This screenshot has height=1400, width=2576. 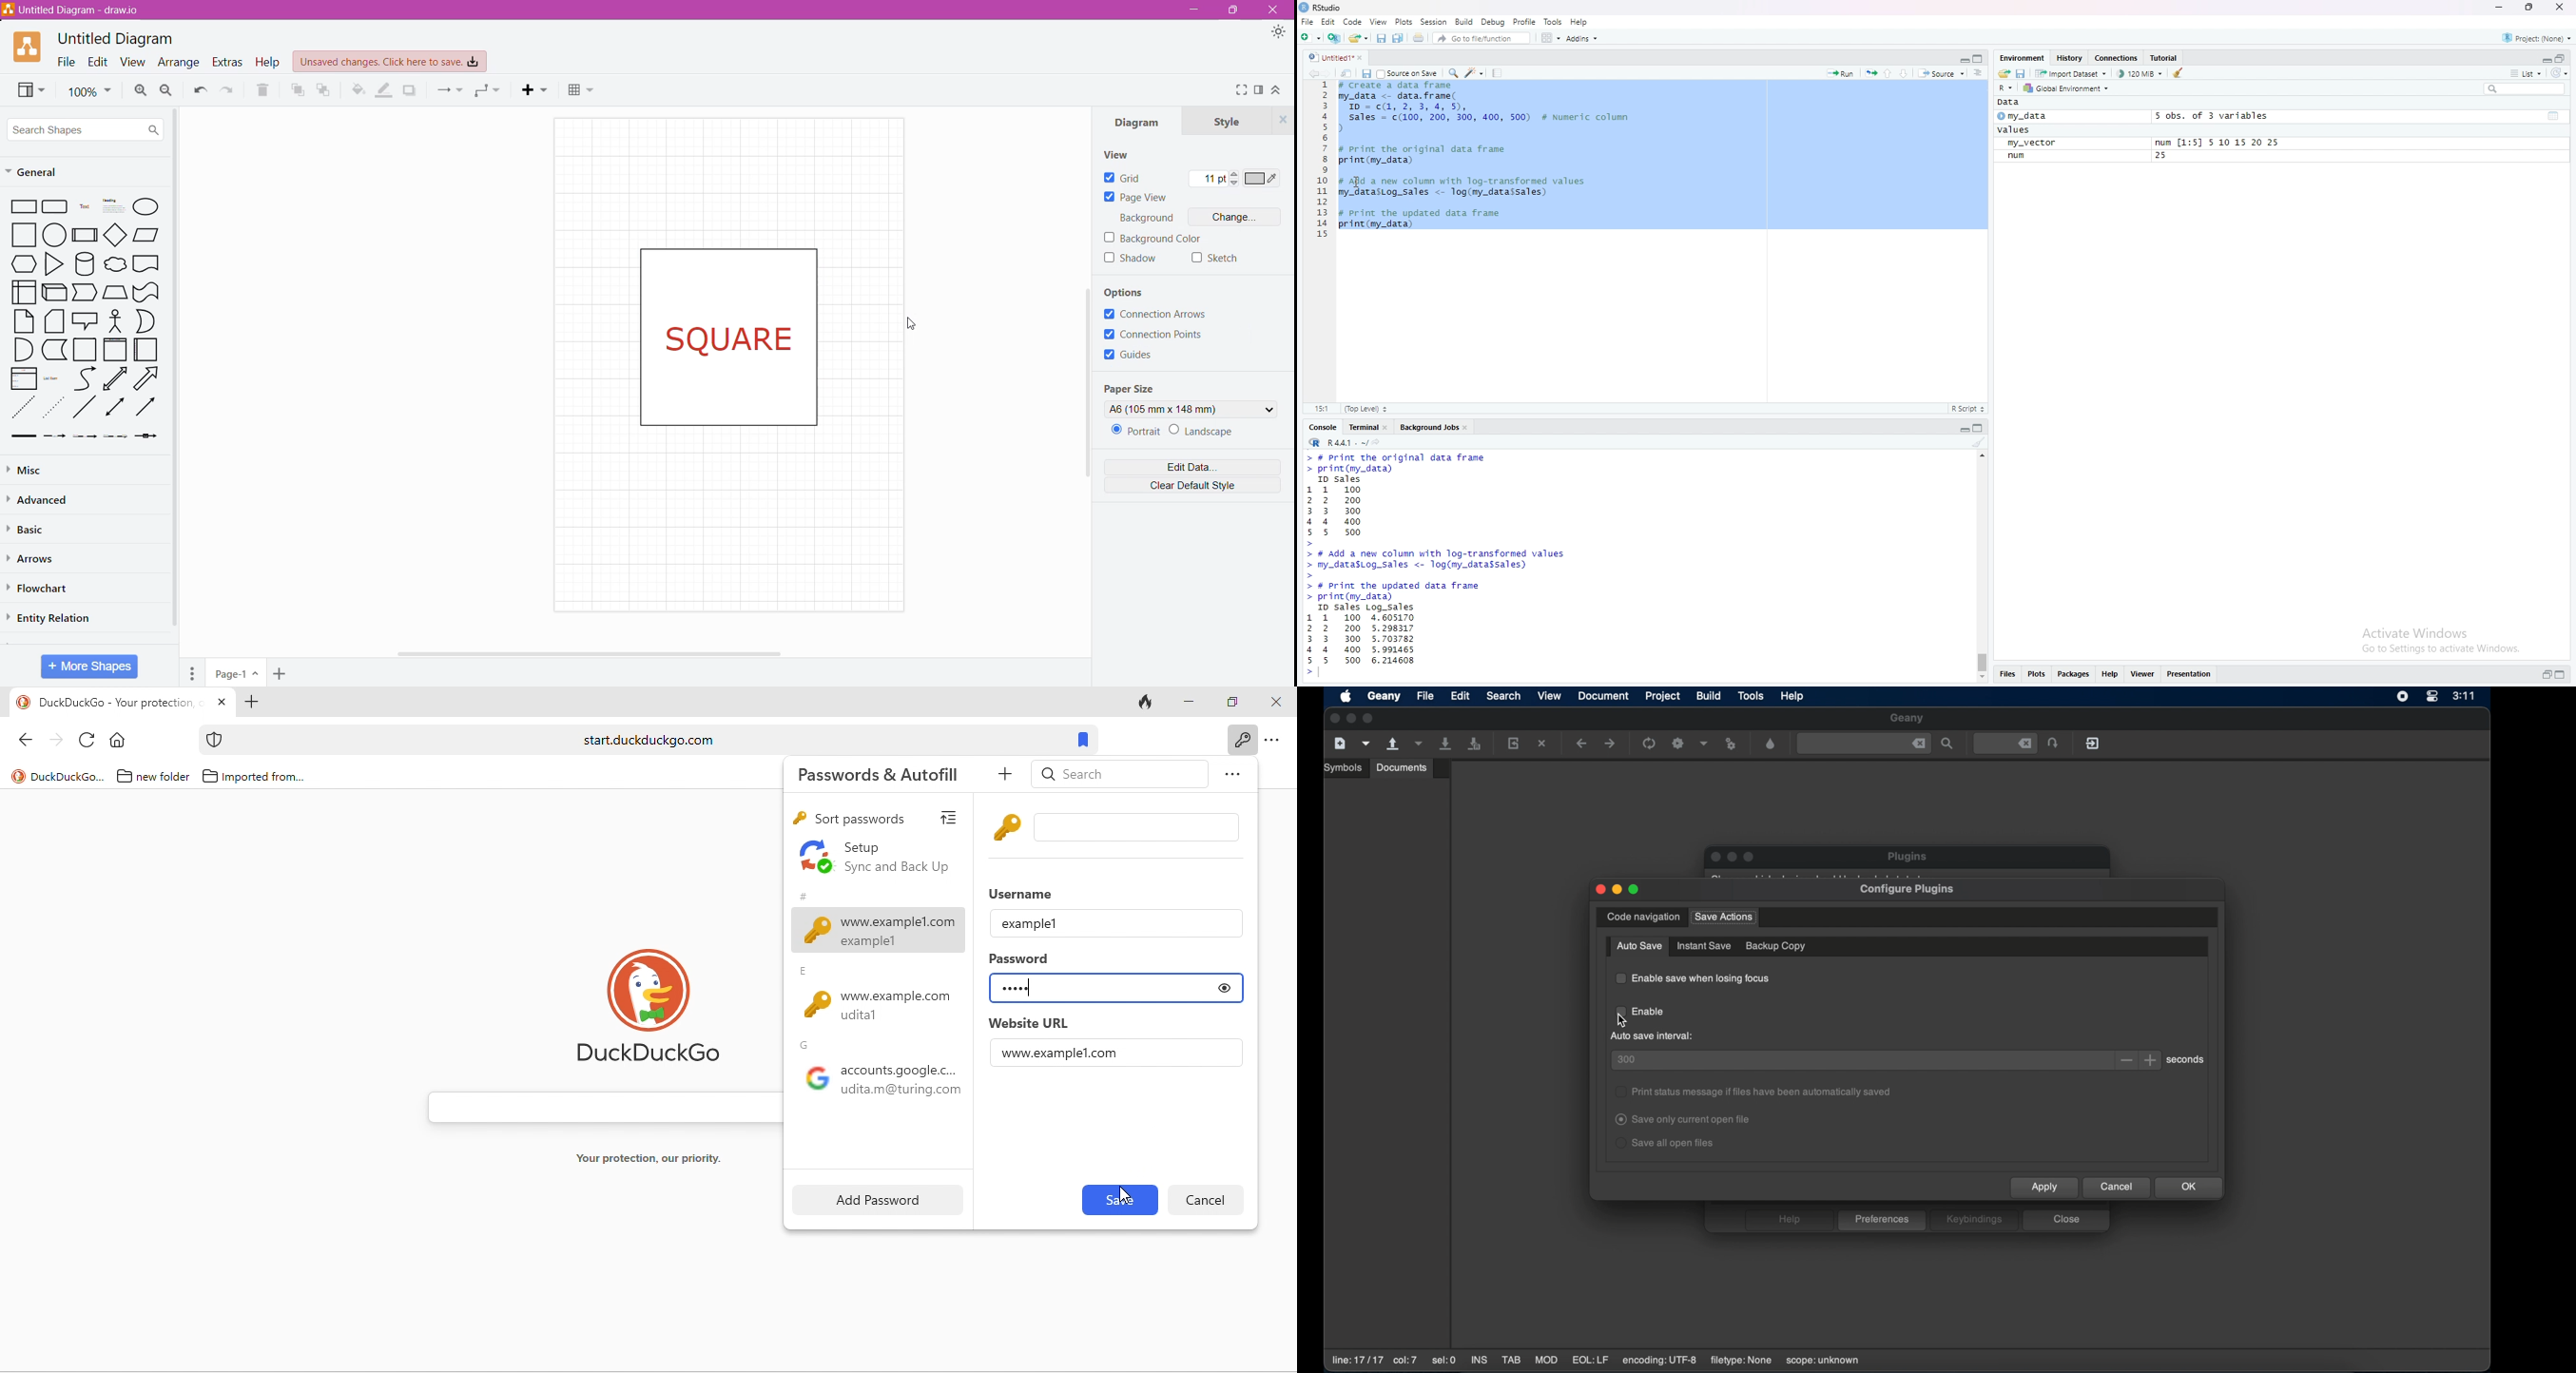 I want to click on frame, so click(x=115, y=349).